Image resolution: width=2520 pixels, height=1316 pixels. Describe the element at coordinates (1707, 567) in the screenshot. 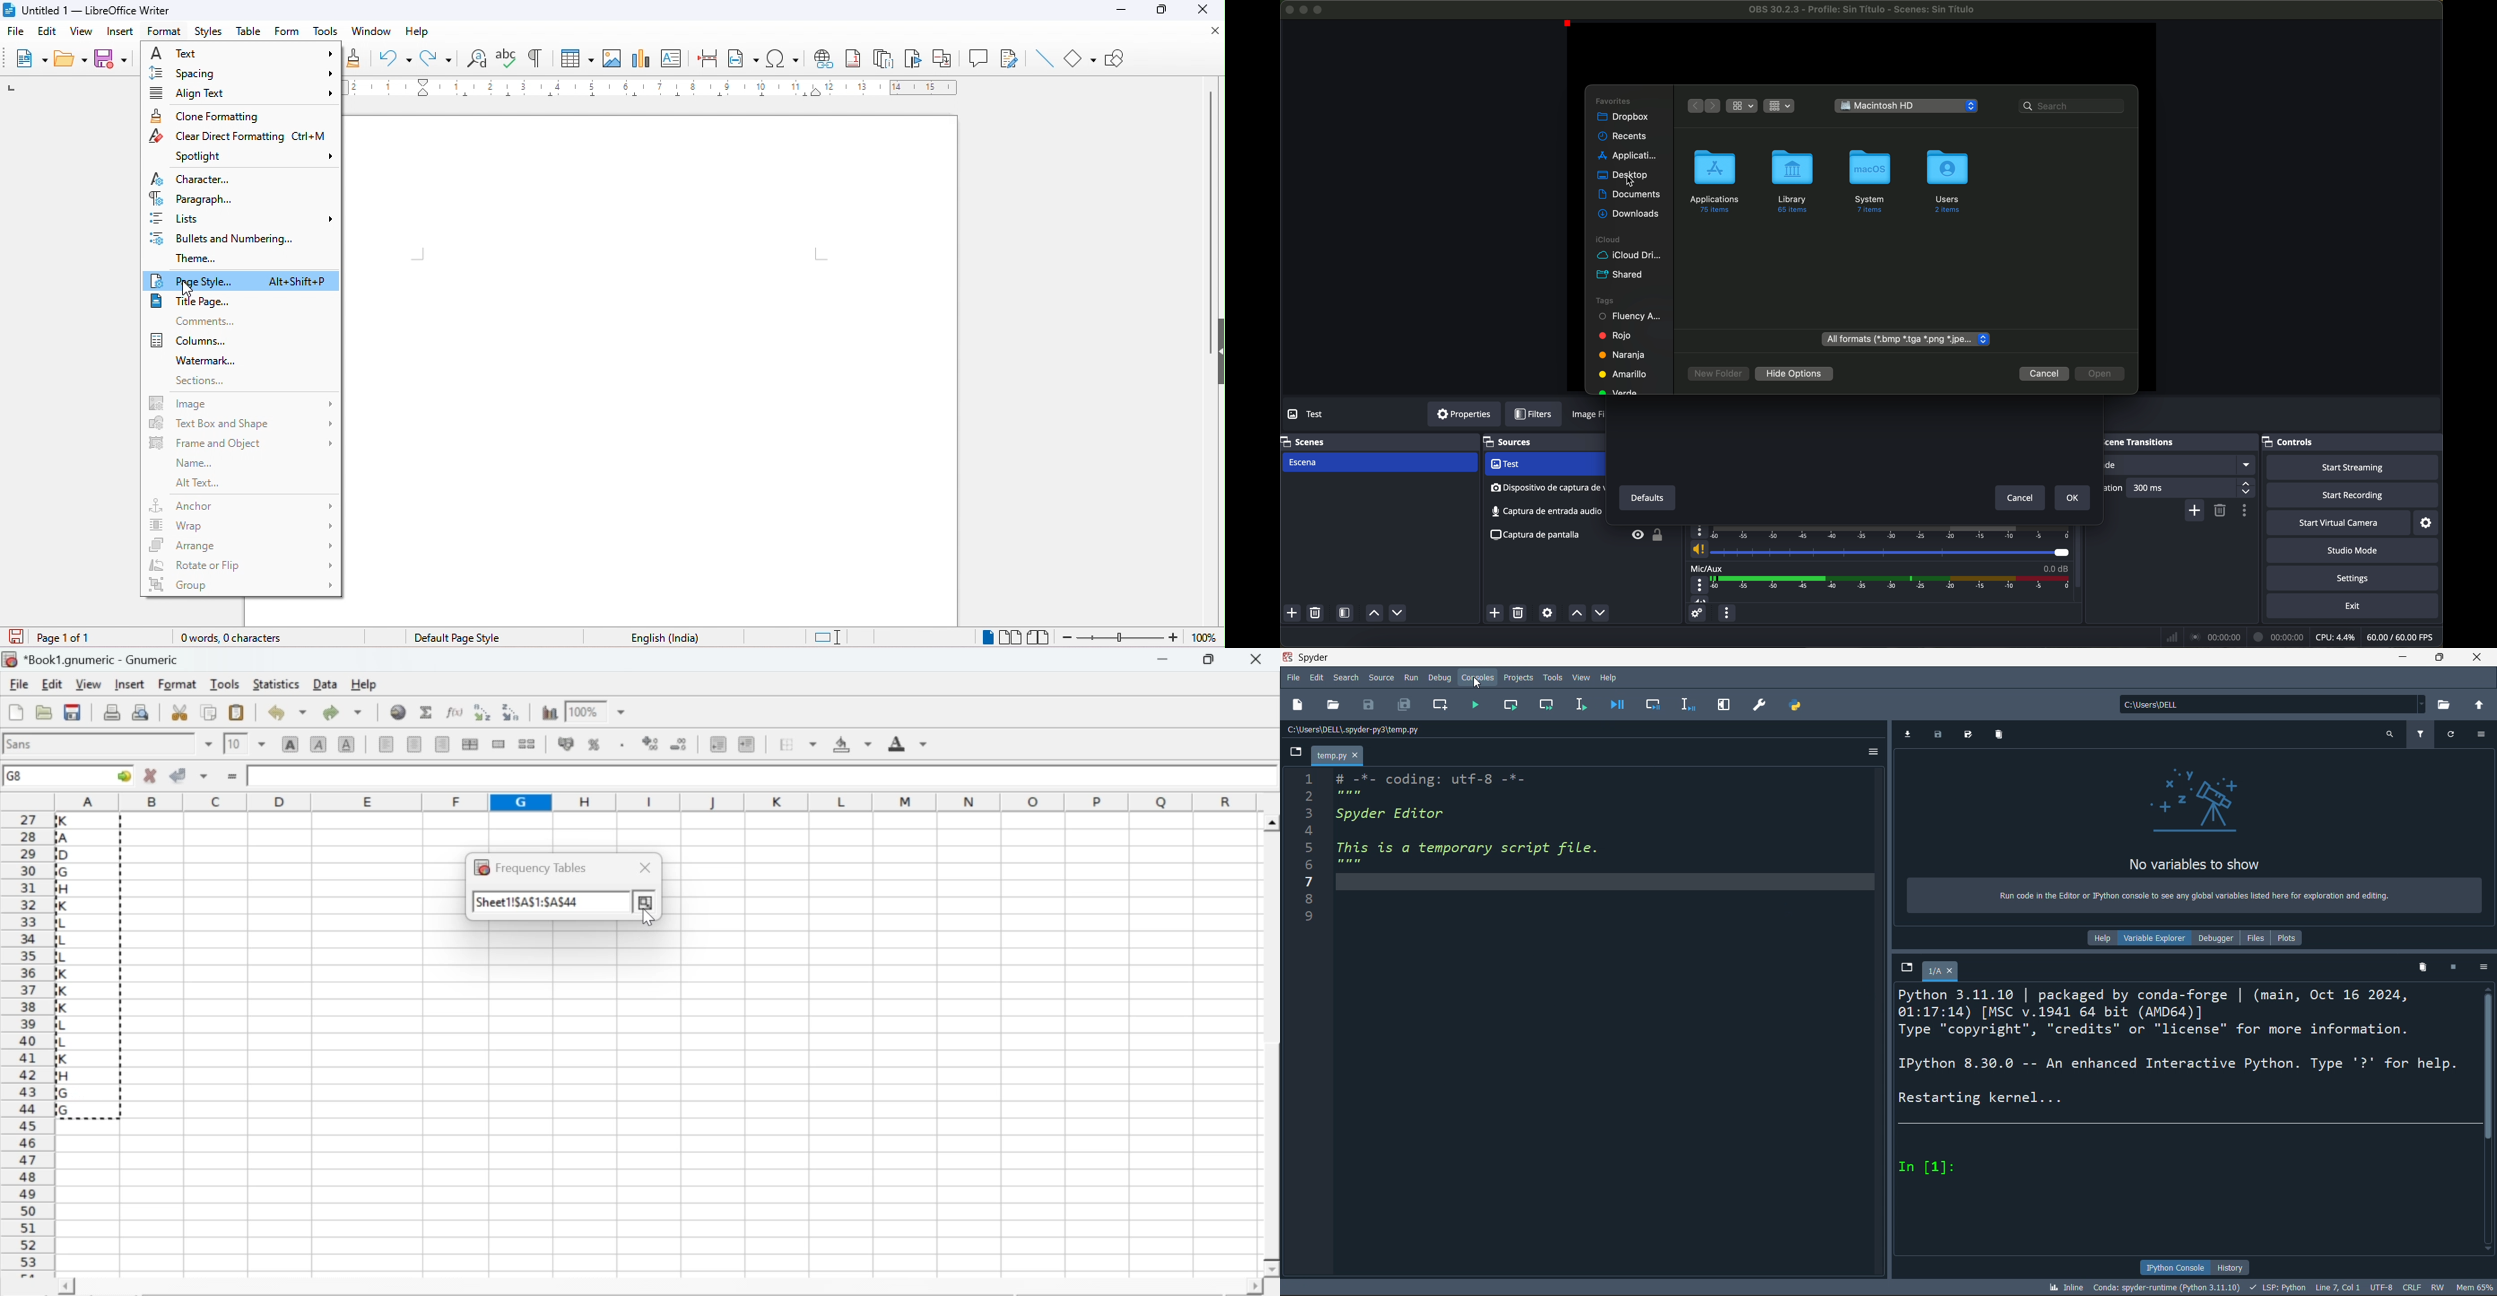

I see `mic/aux` at that location.